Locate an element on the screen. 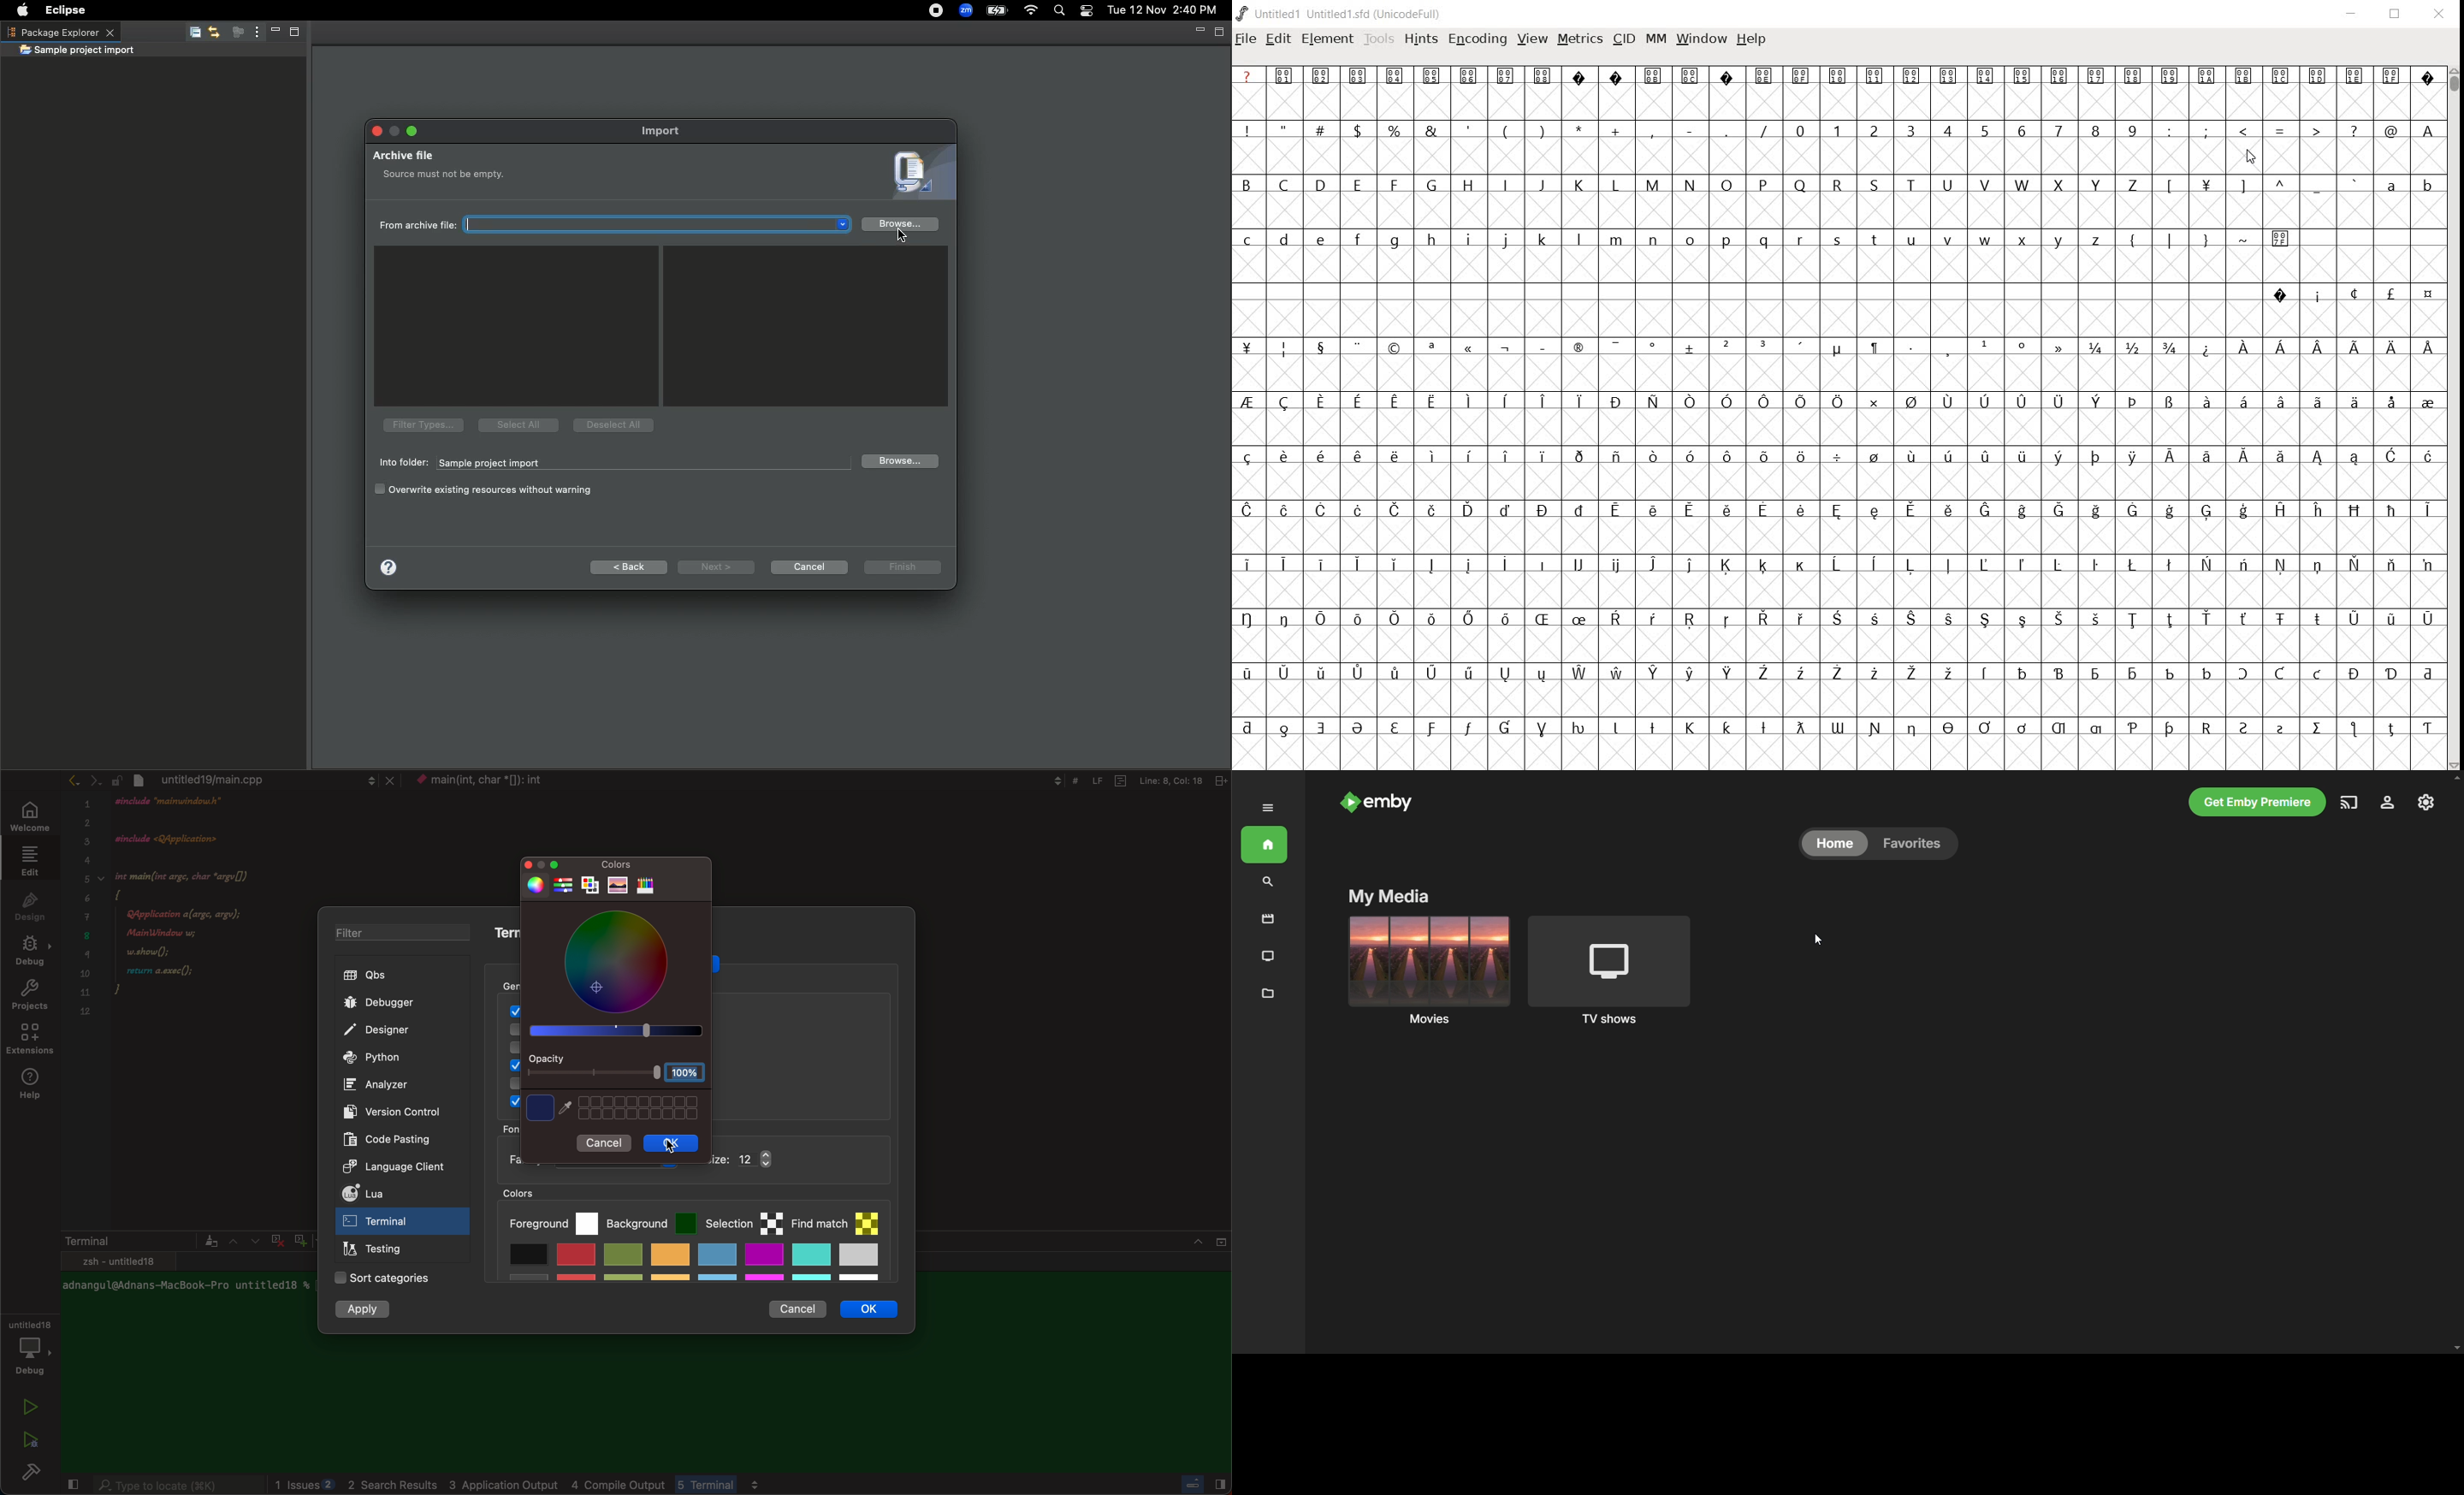 This screenshot has height=1512, width=2464. empty cells is located at coordinates (1840, 319).